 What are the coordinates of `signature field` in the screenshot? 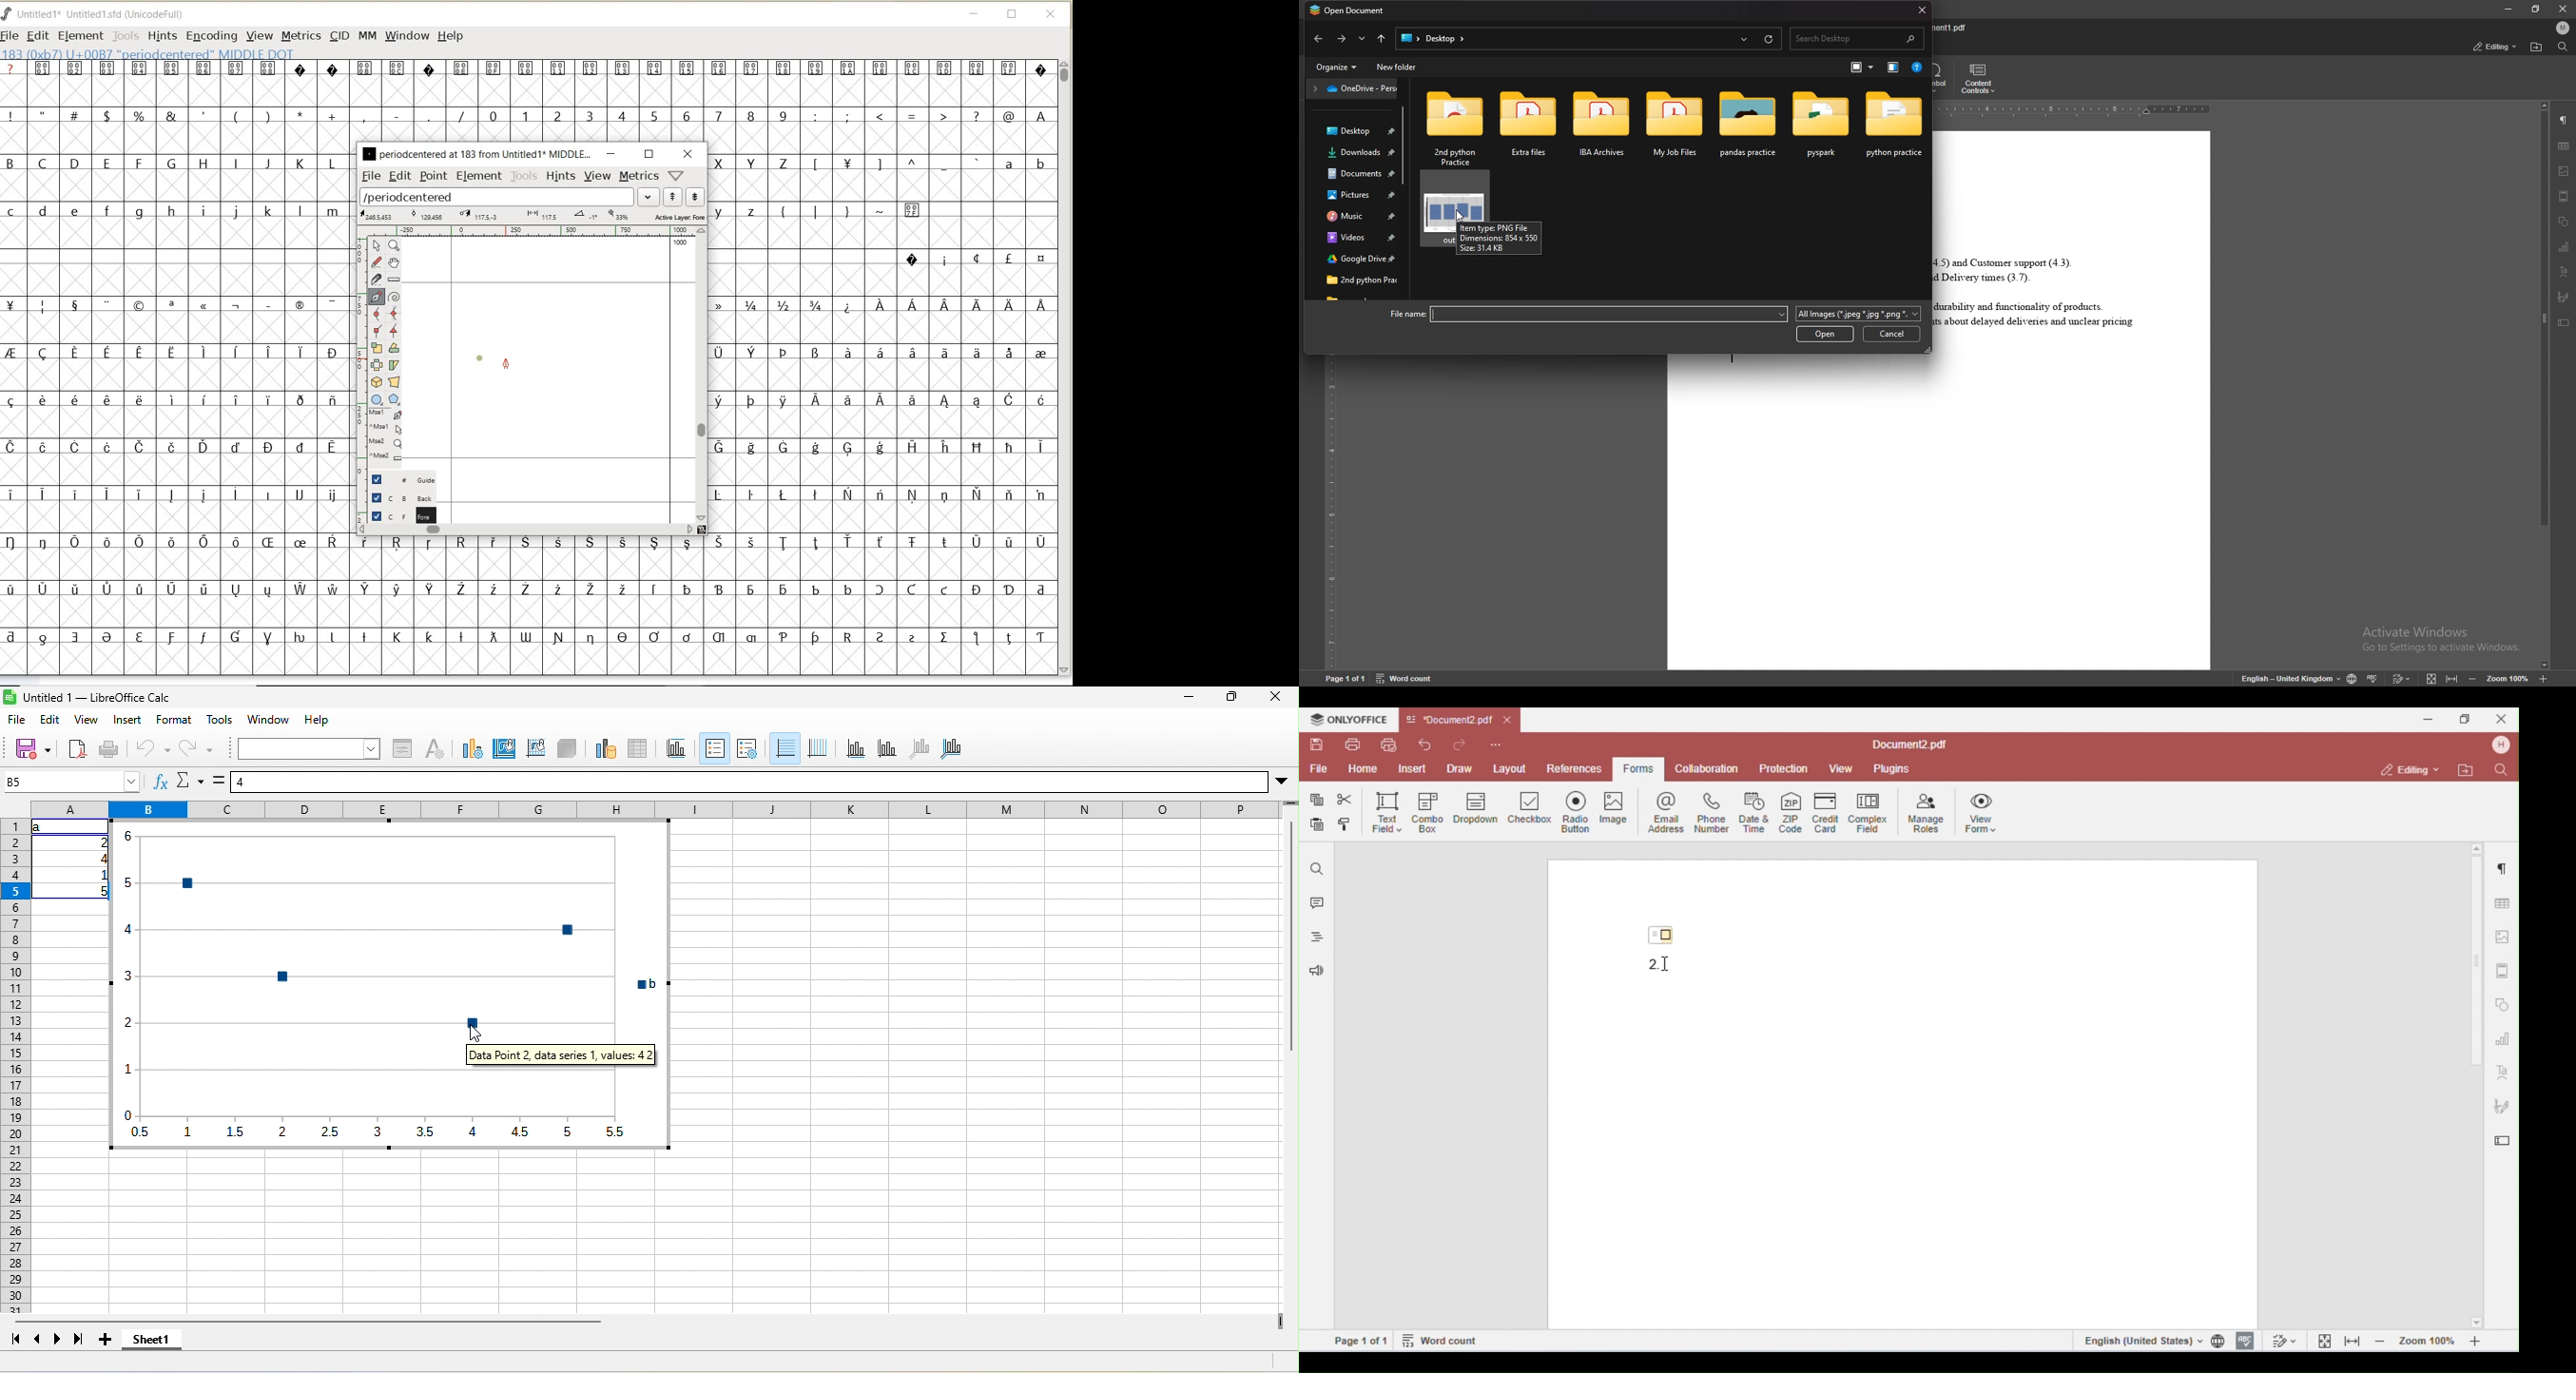 It's located at (2562, 297).